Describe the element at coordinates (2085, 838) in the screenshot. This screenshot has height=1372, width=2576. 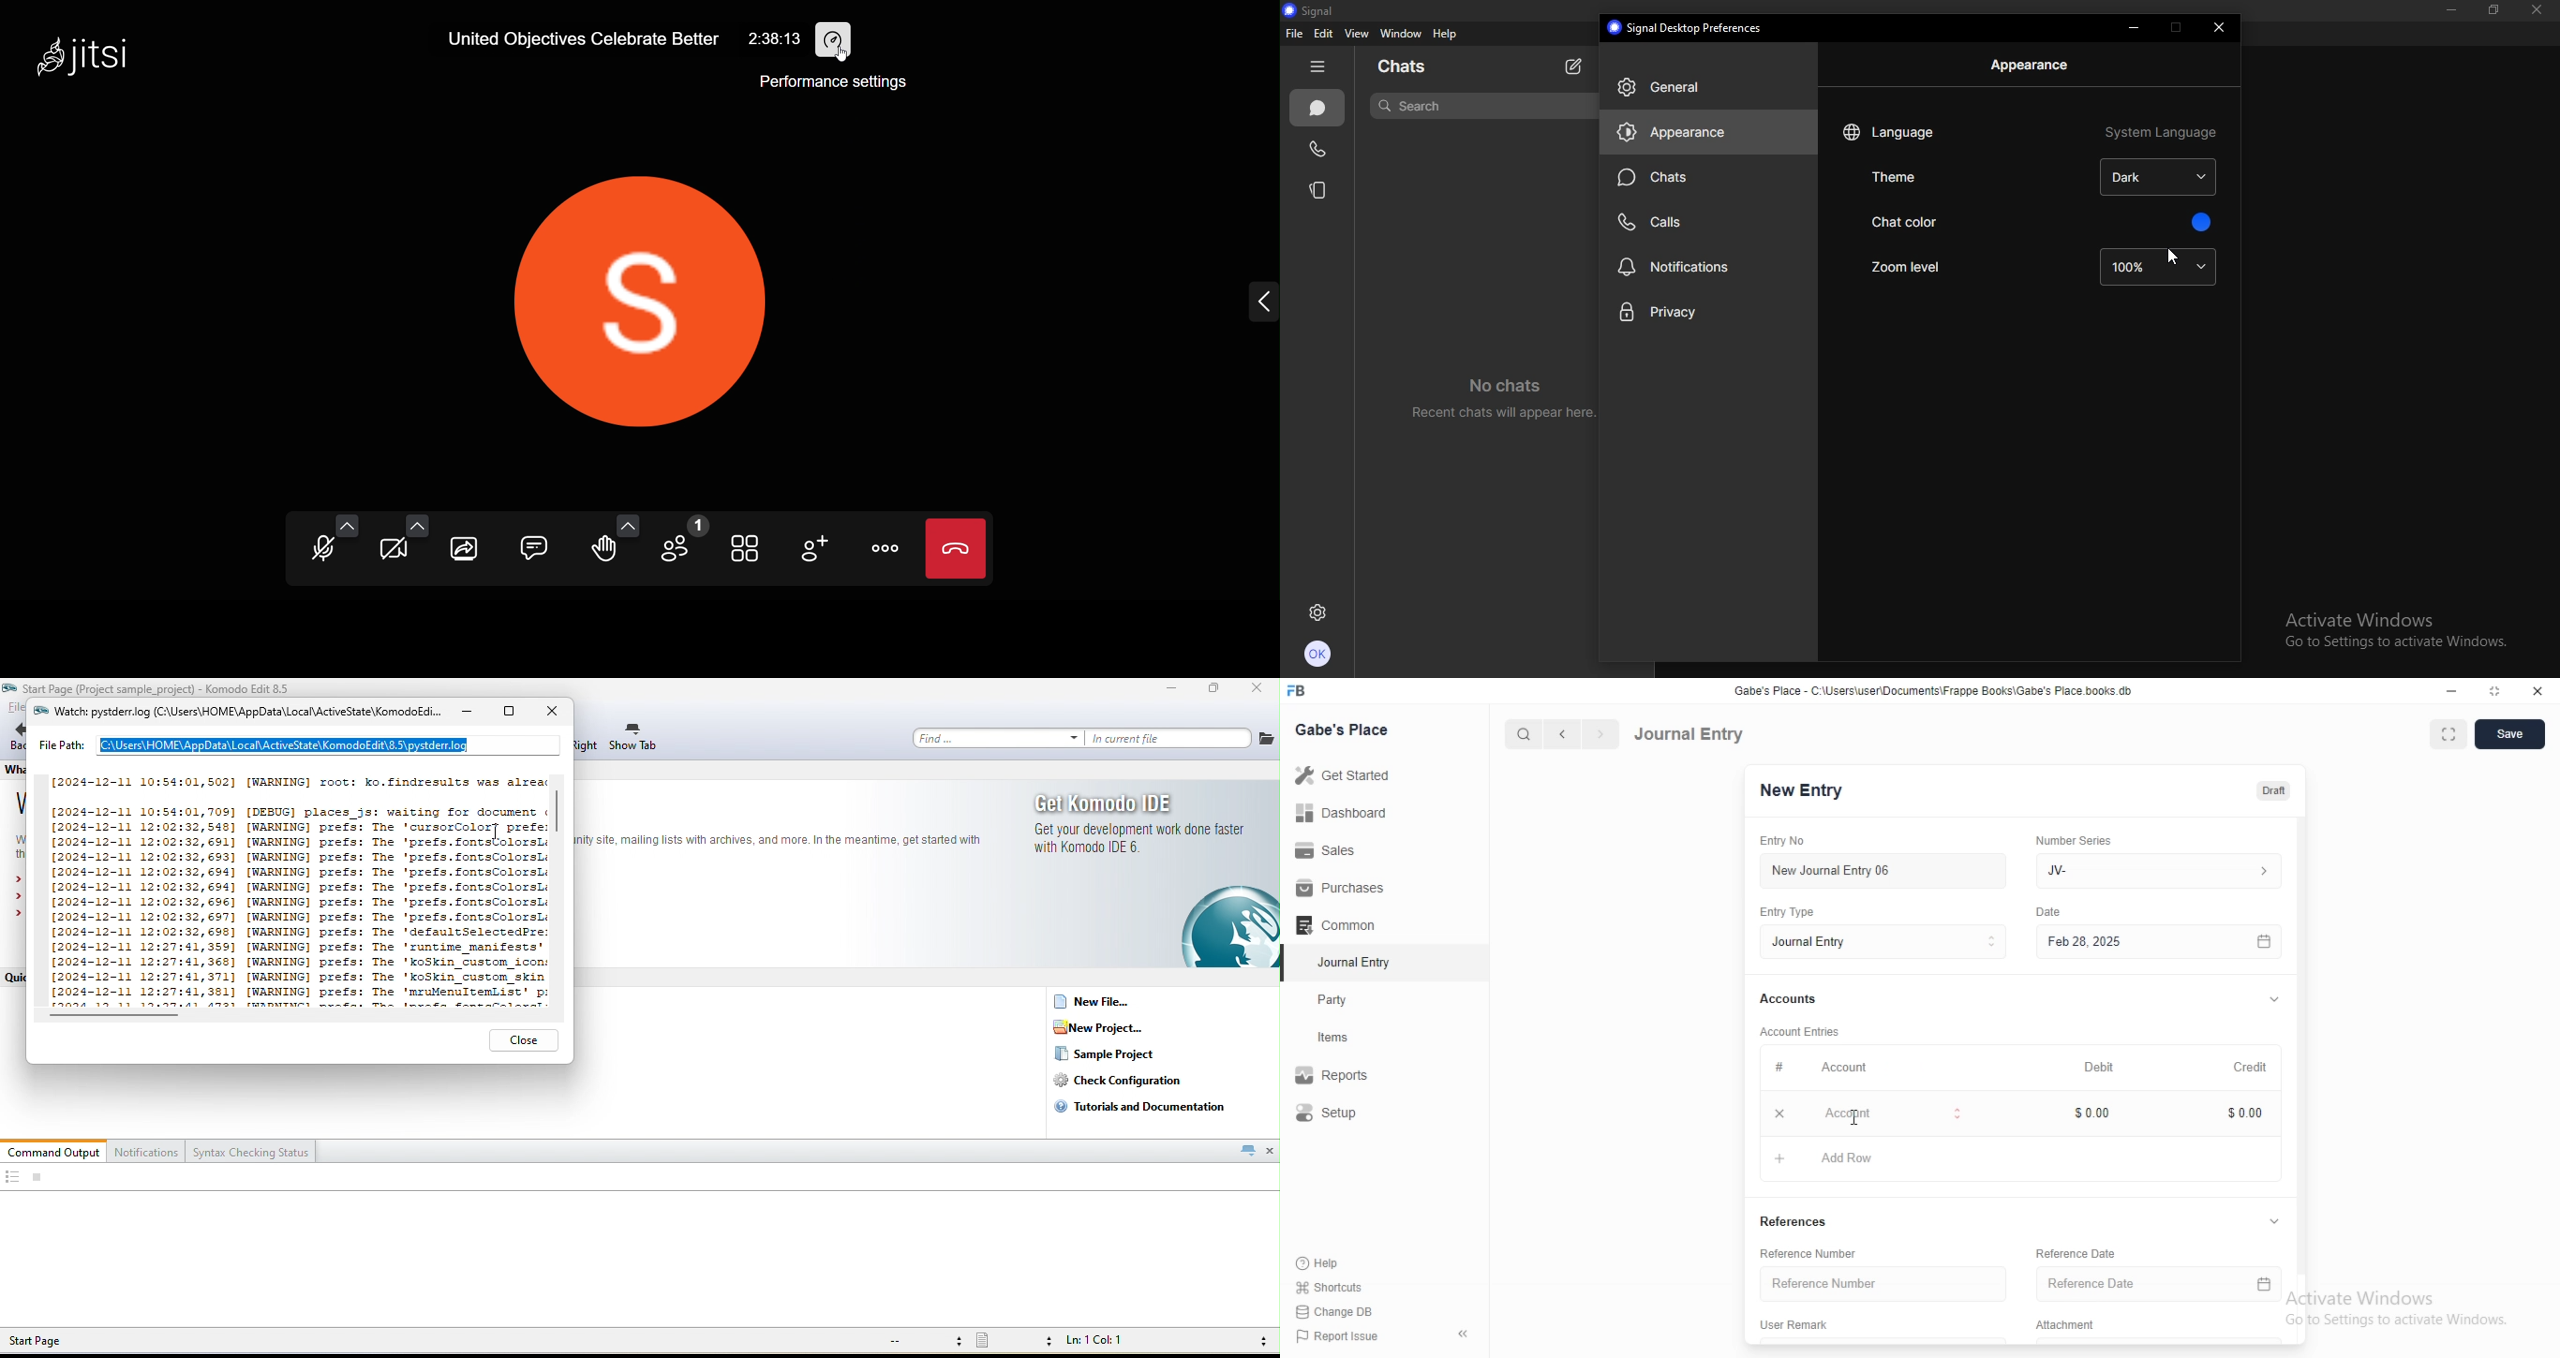
I see `‘Number Series` at that location.